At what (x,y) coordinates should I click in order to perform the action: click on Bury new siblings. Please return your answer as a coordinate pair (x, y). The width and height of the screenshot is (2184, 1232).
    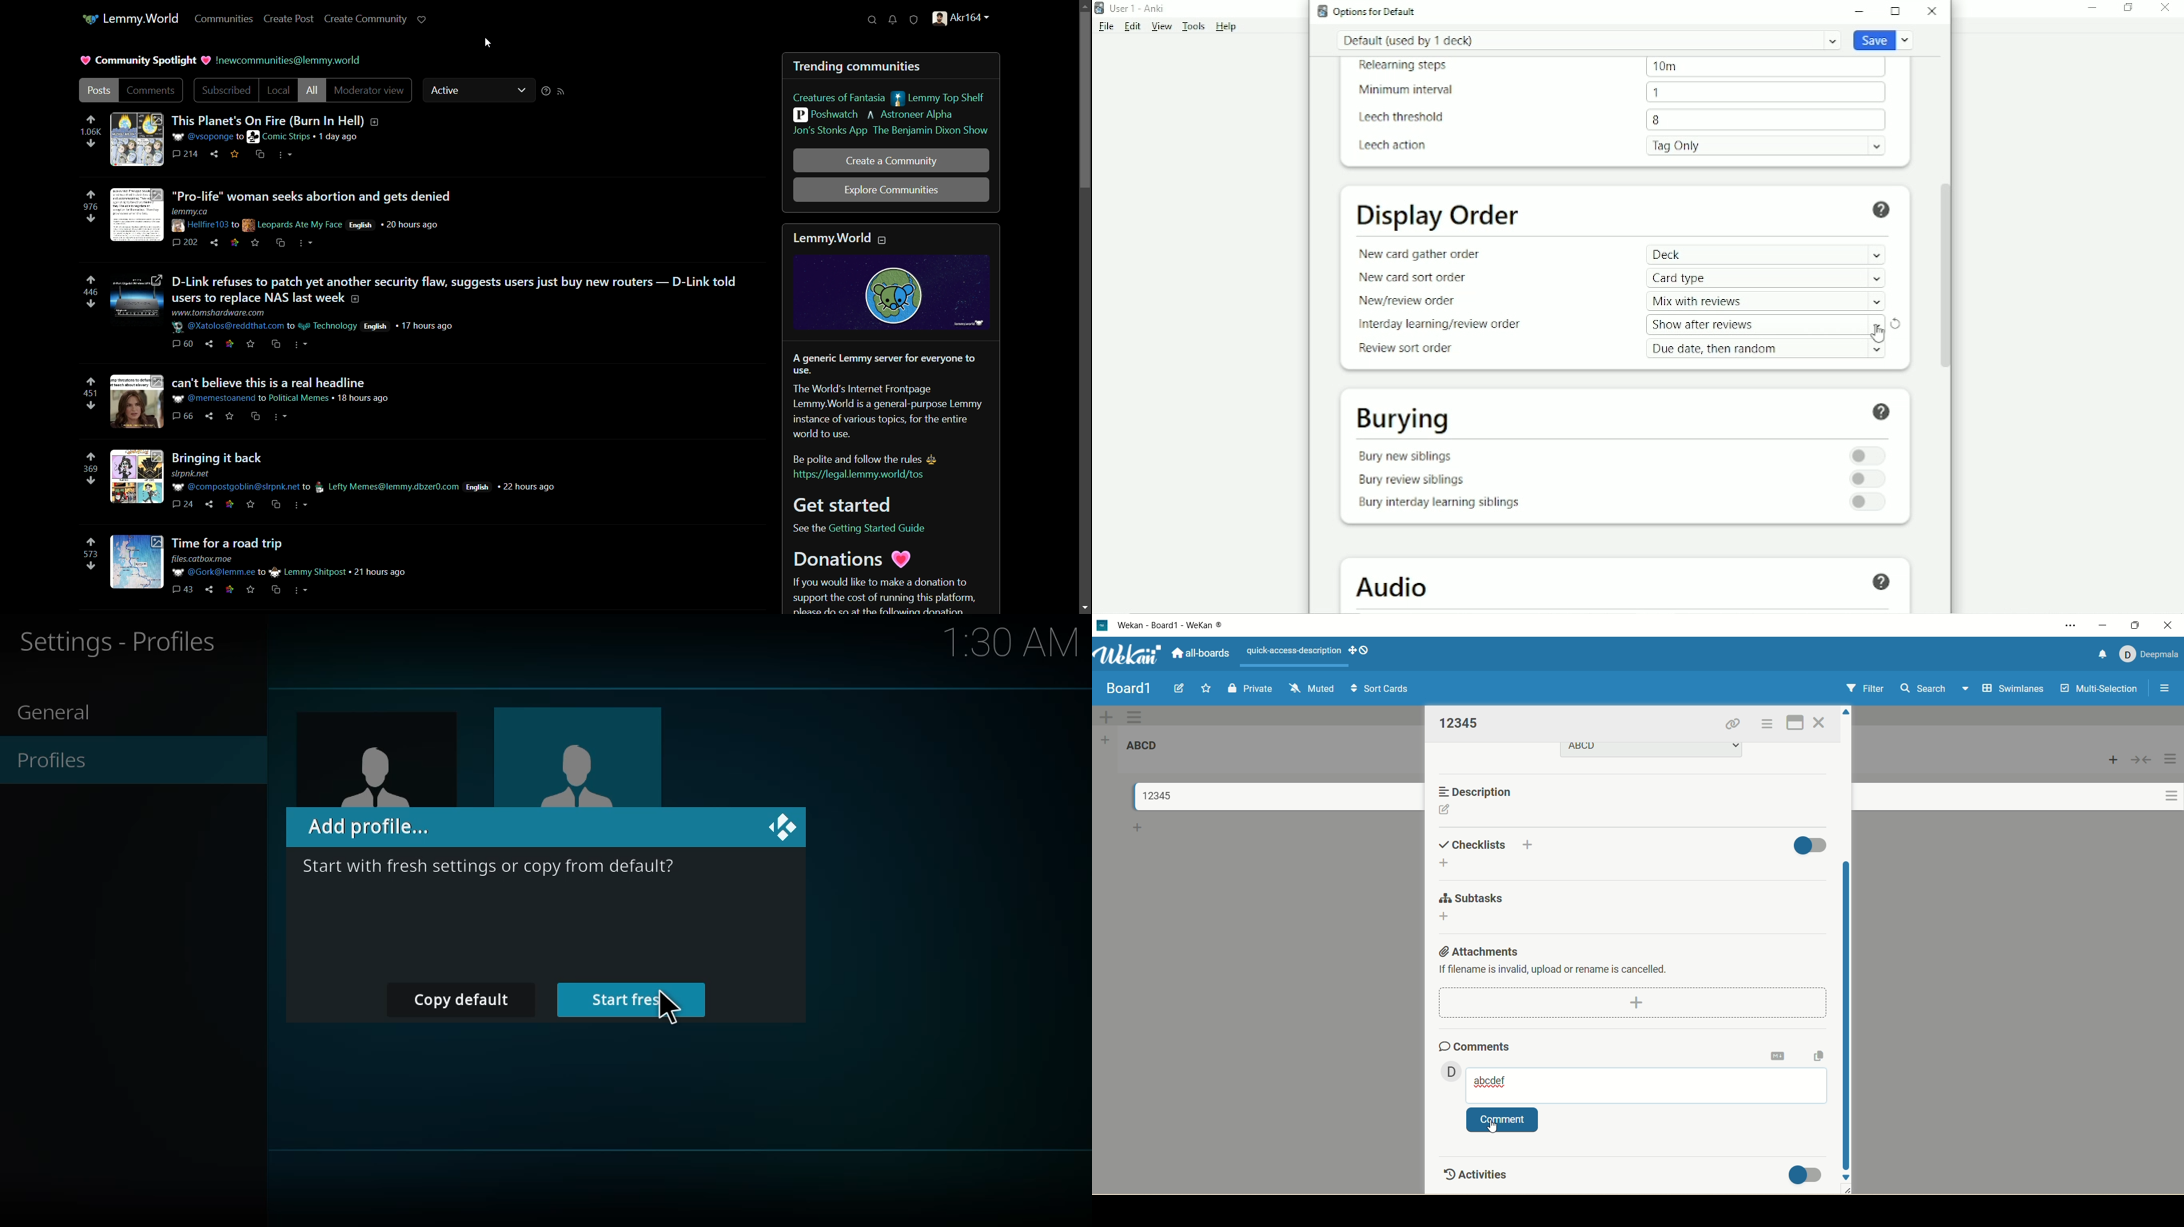
    Looking at the image, I should click on (1409, 455).